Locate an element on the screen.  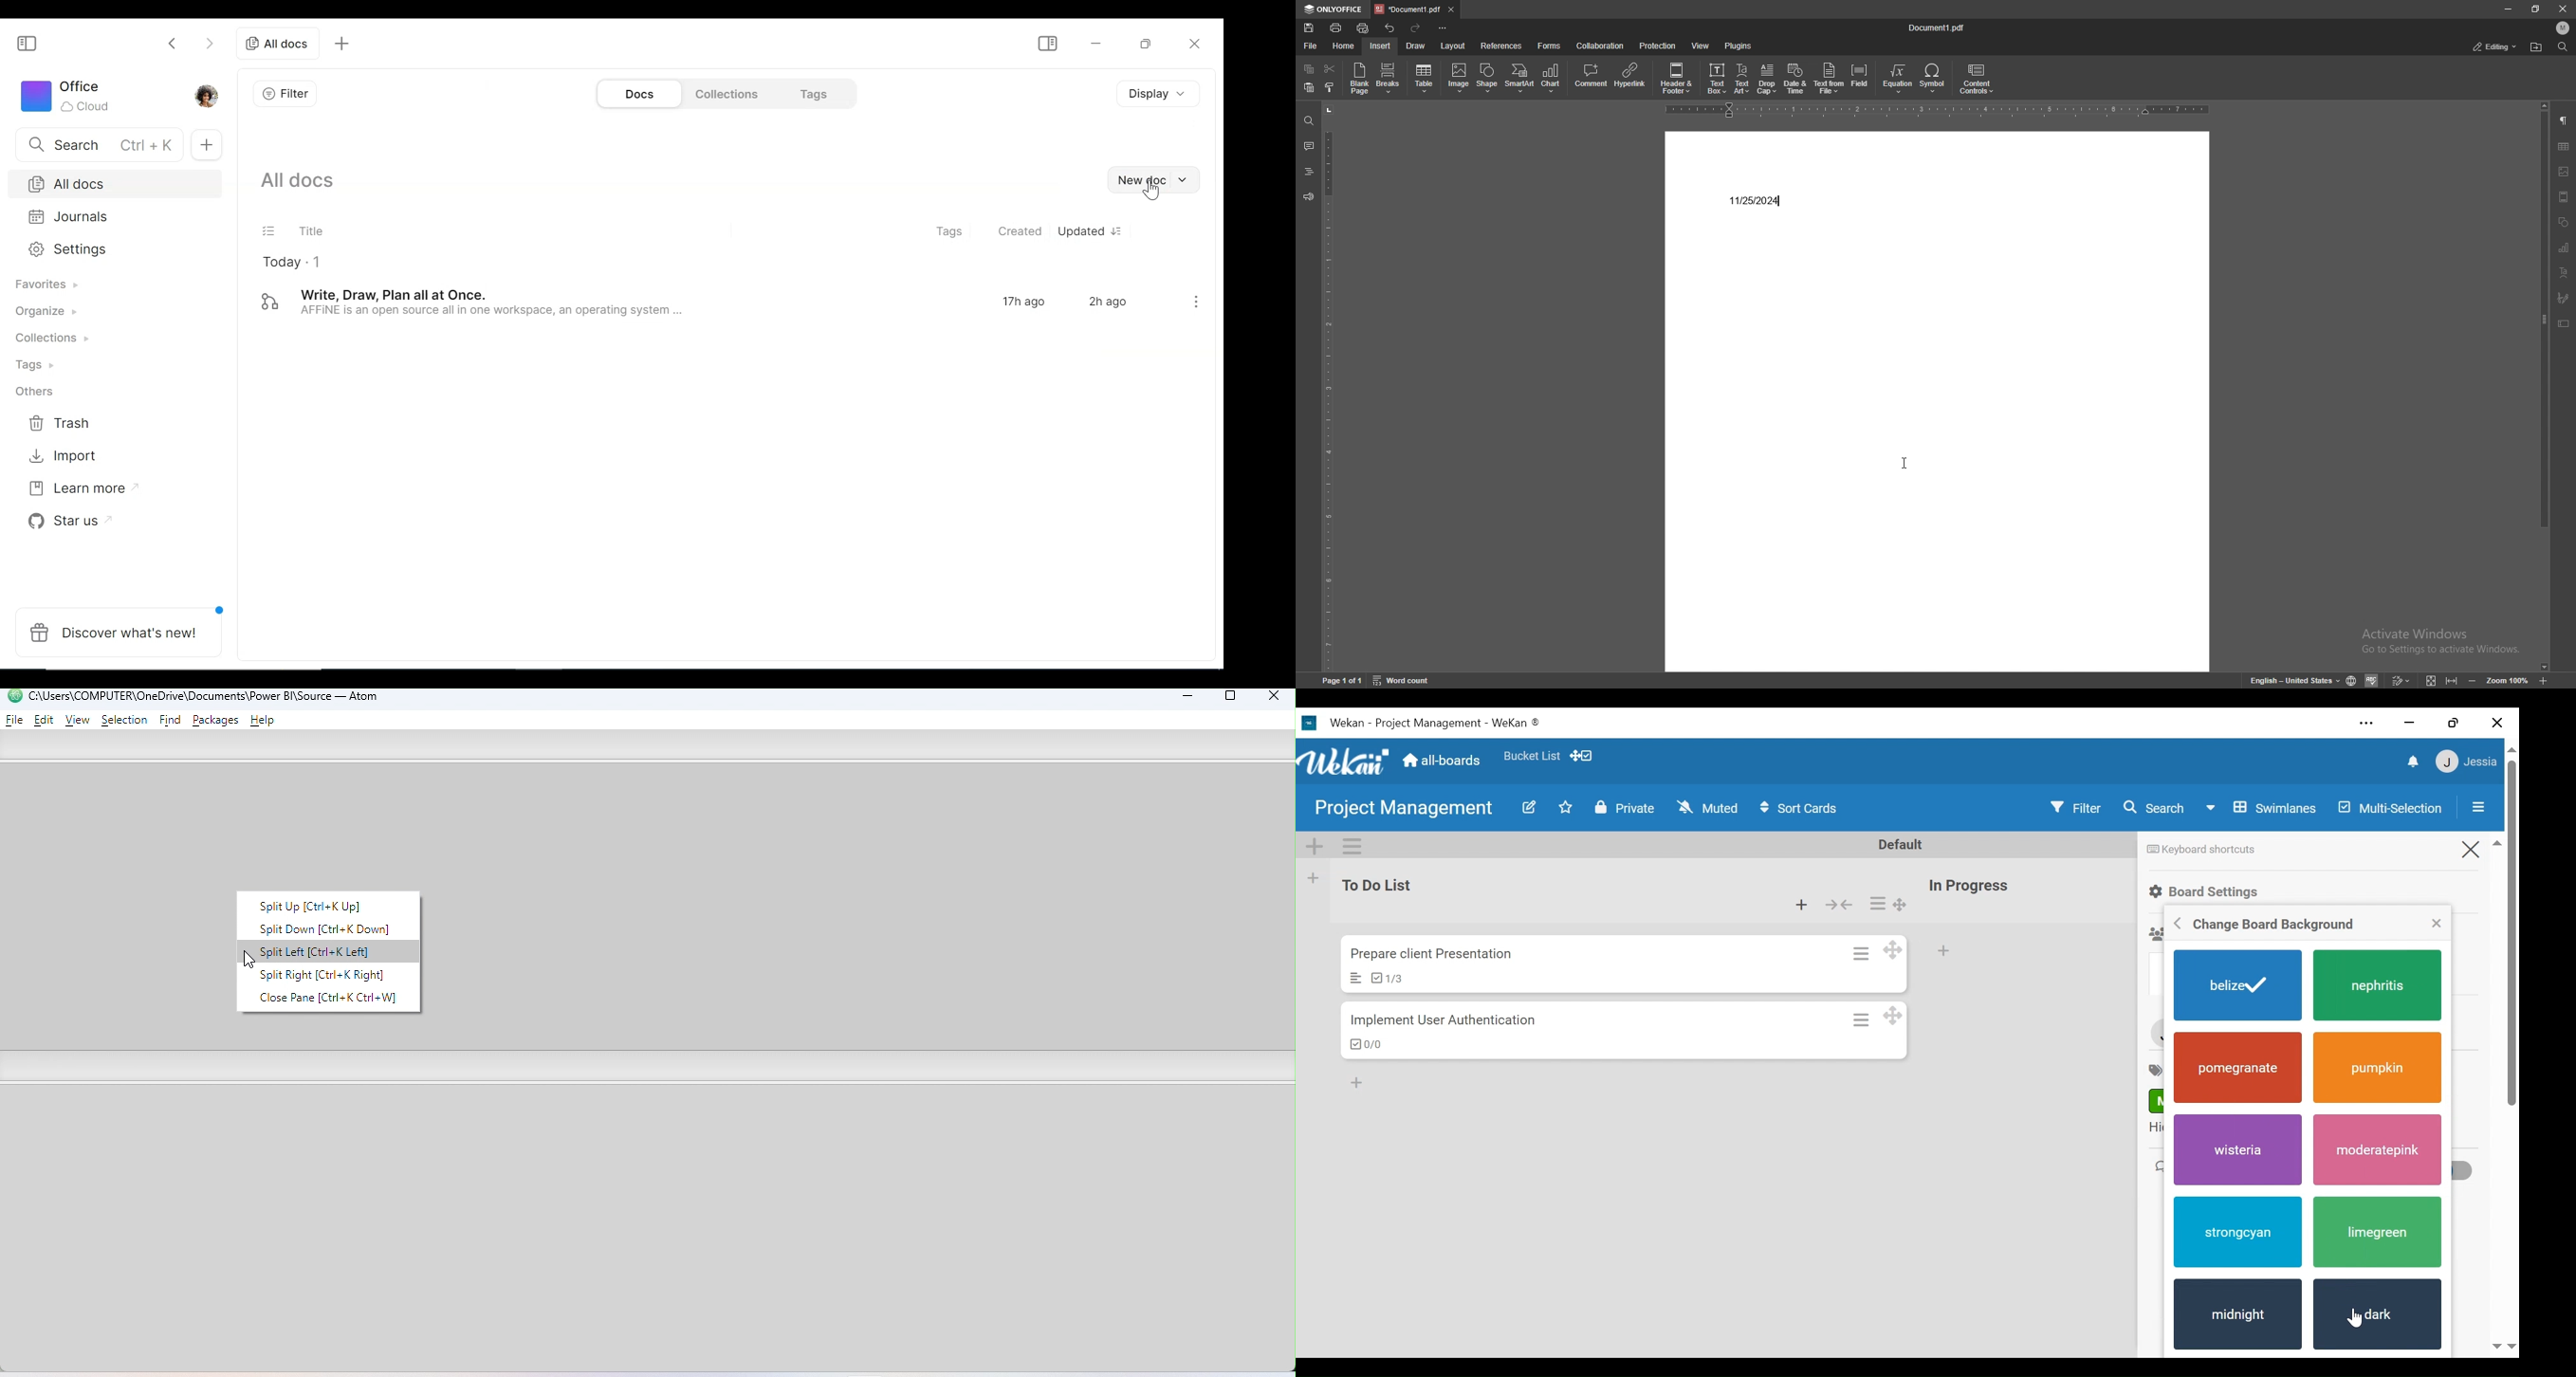
plugins is located at coordinates (1741, 46).